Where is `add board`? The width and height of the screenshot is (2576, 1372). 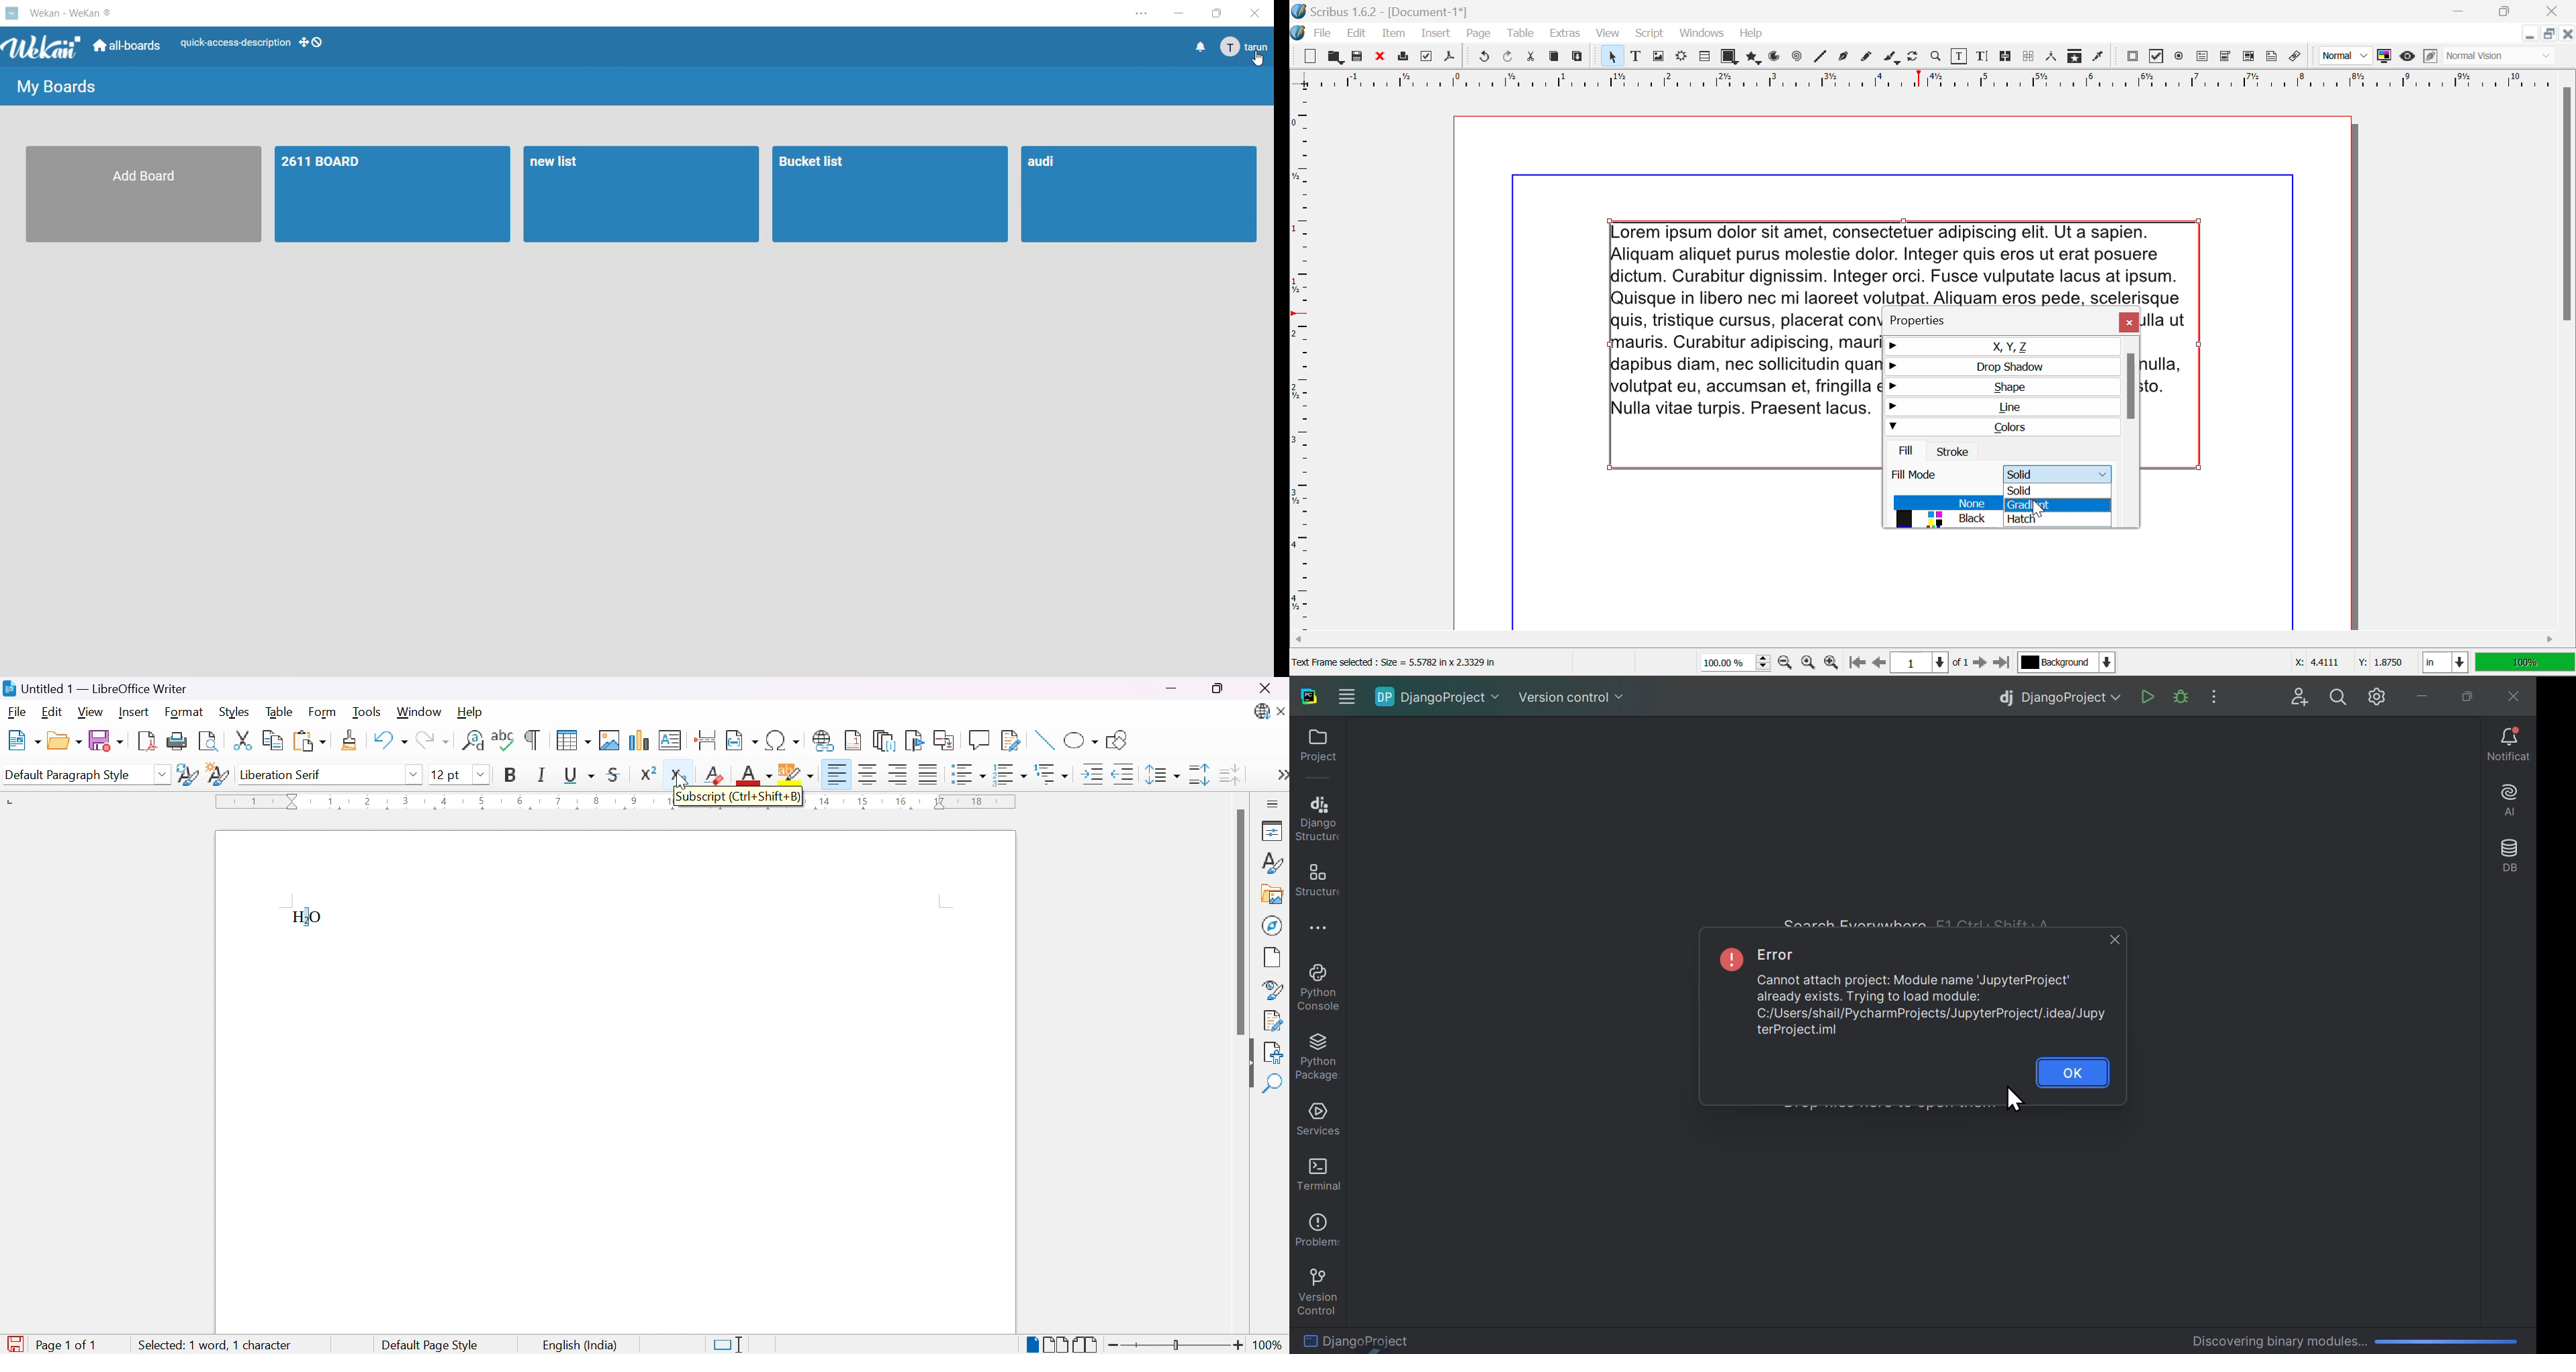 add board is located at coordinates (147, 193).